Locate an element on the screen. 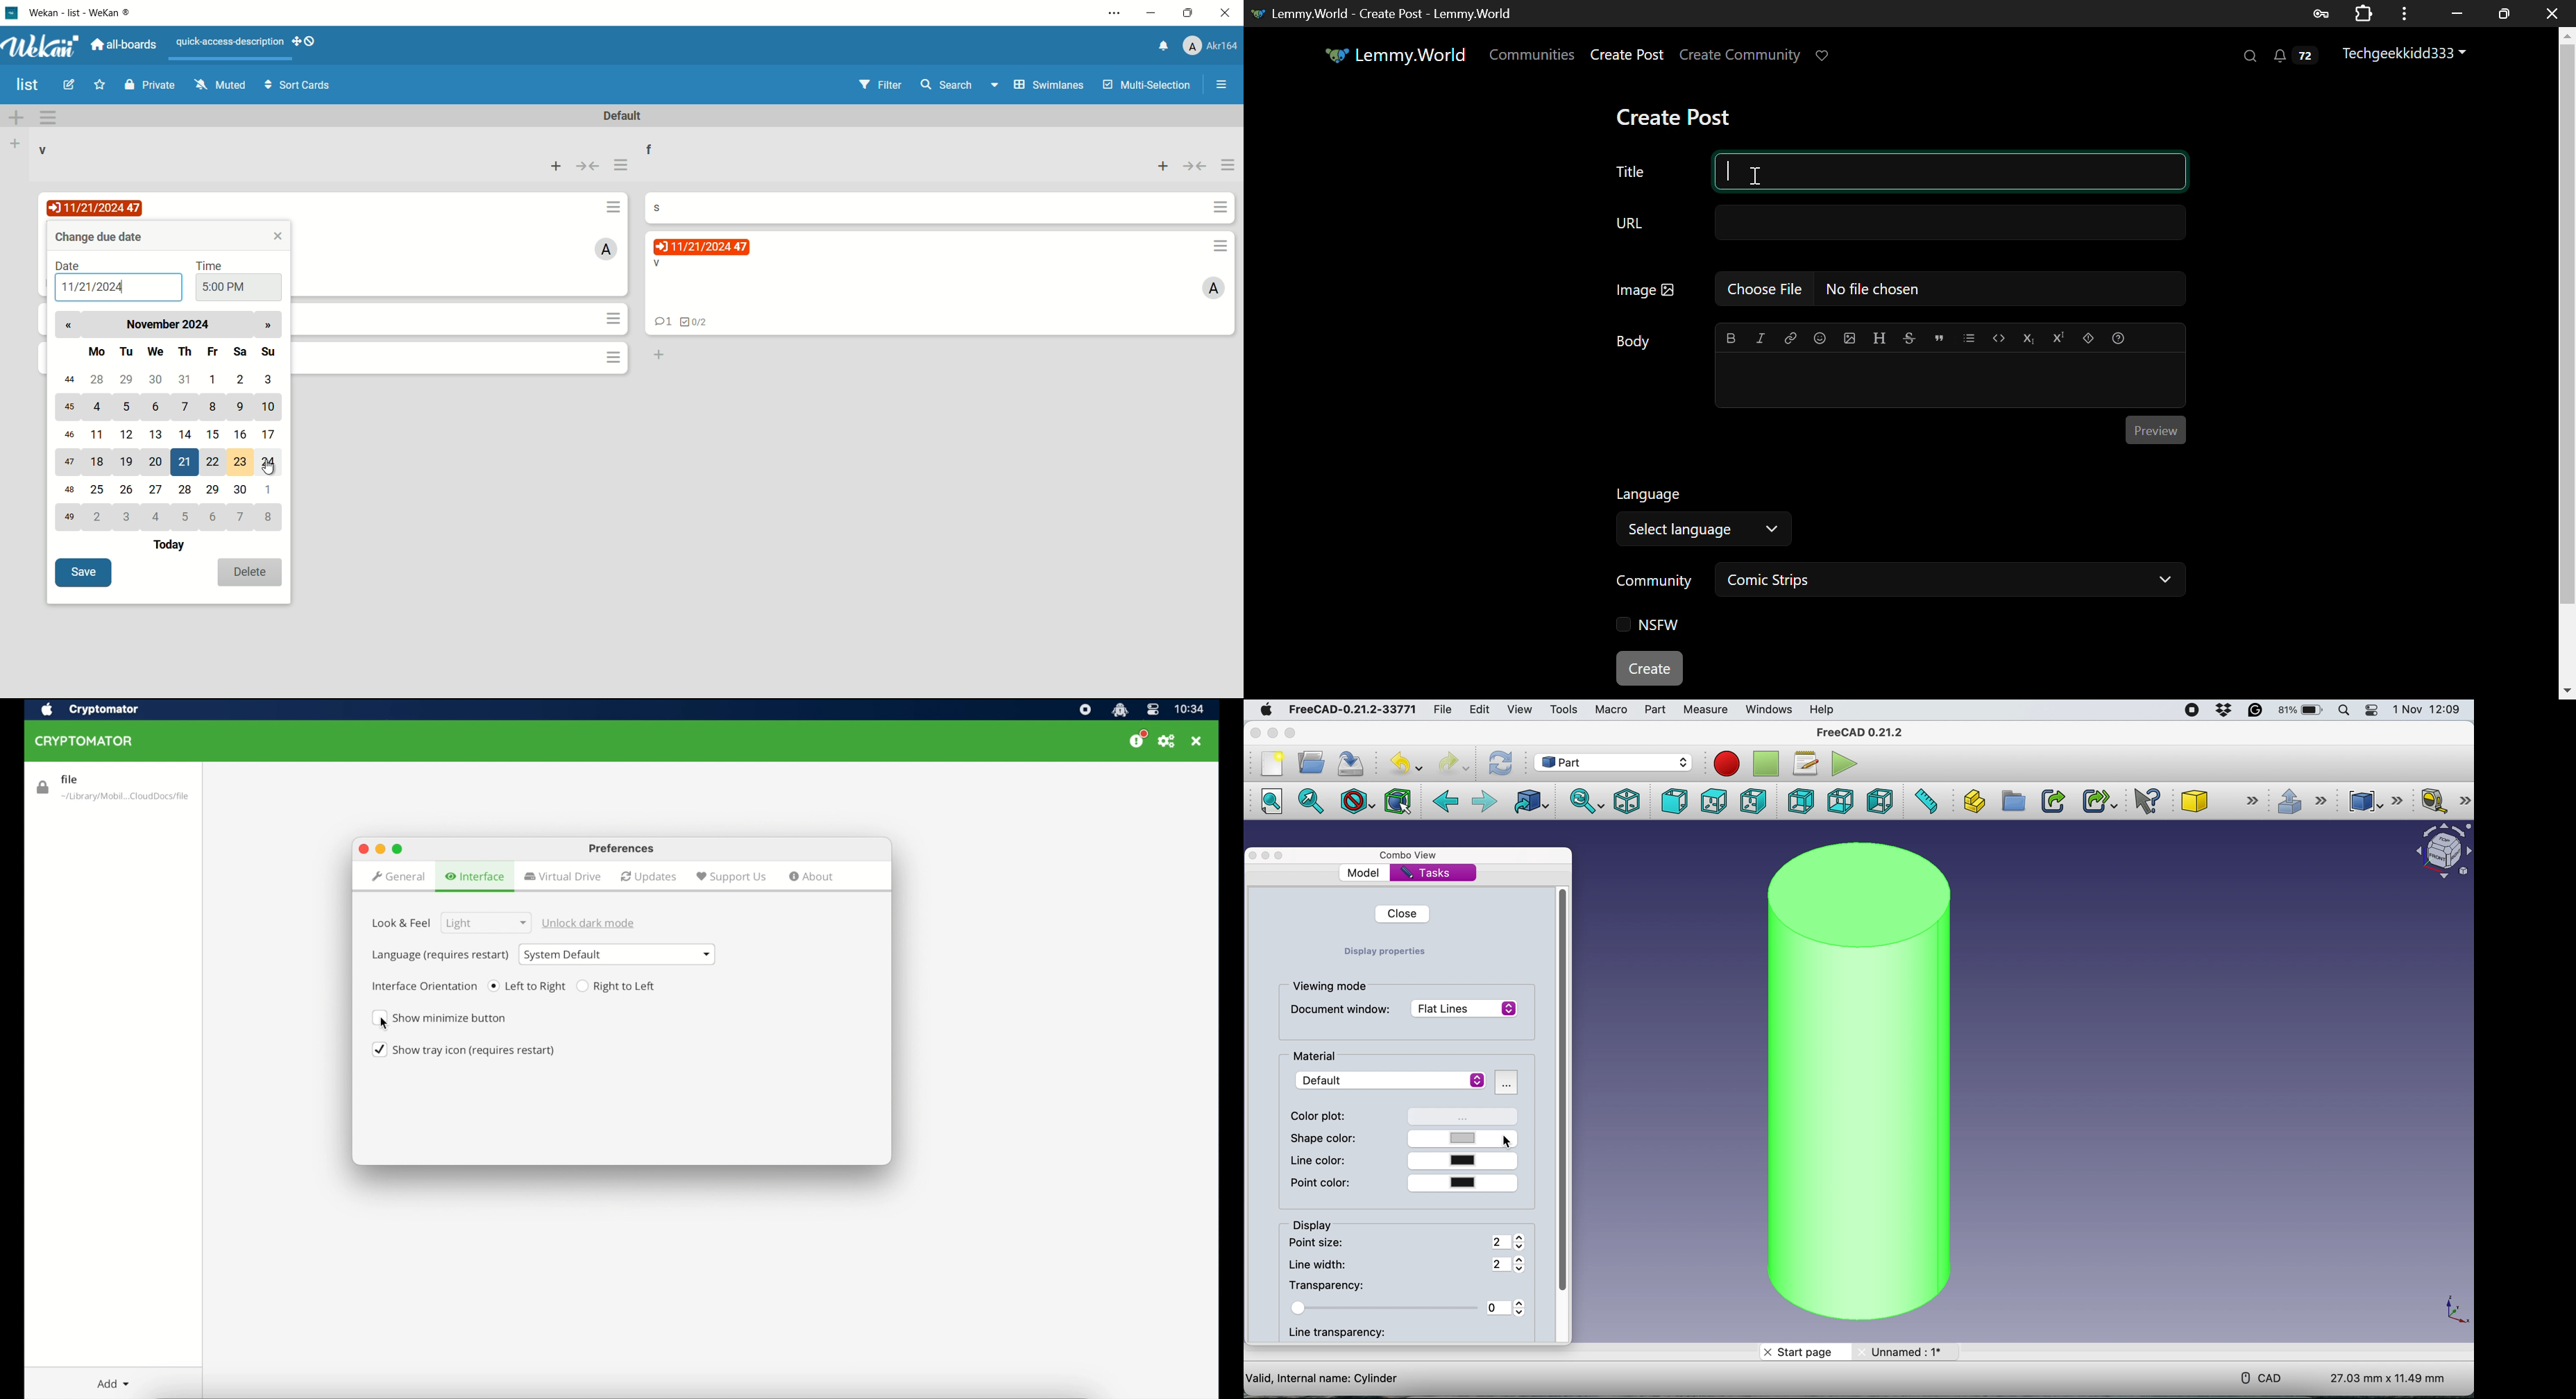 This screenshot has height=1400, width=2576. refresh is located at coordinates (1501, 762).